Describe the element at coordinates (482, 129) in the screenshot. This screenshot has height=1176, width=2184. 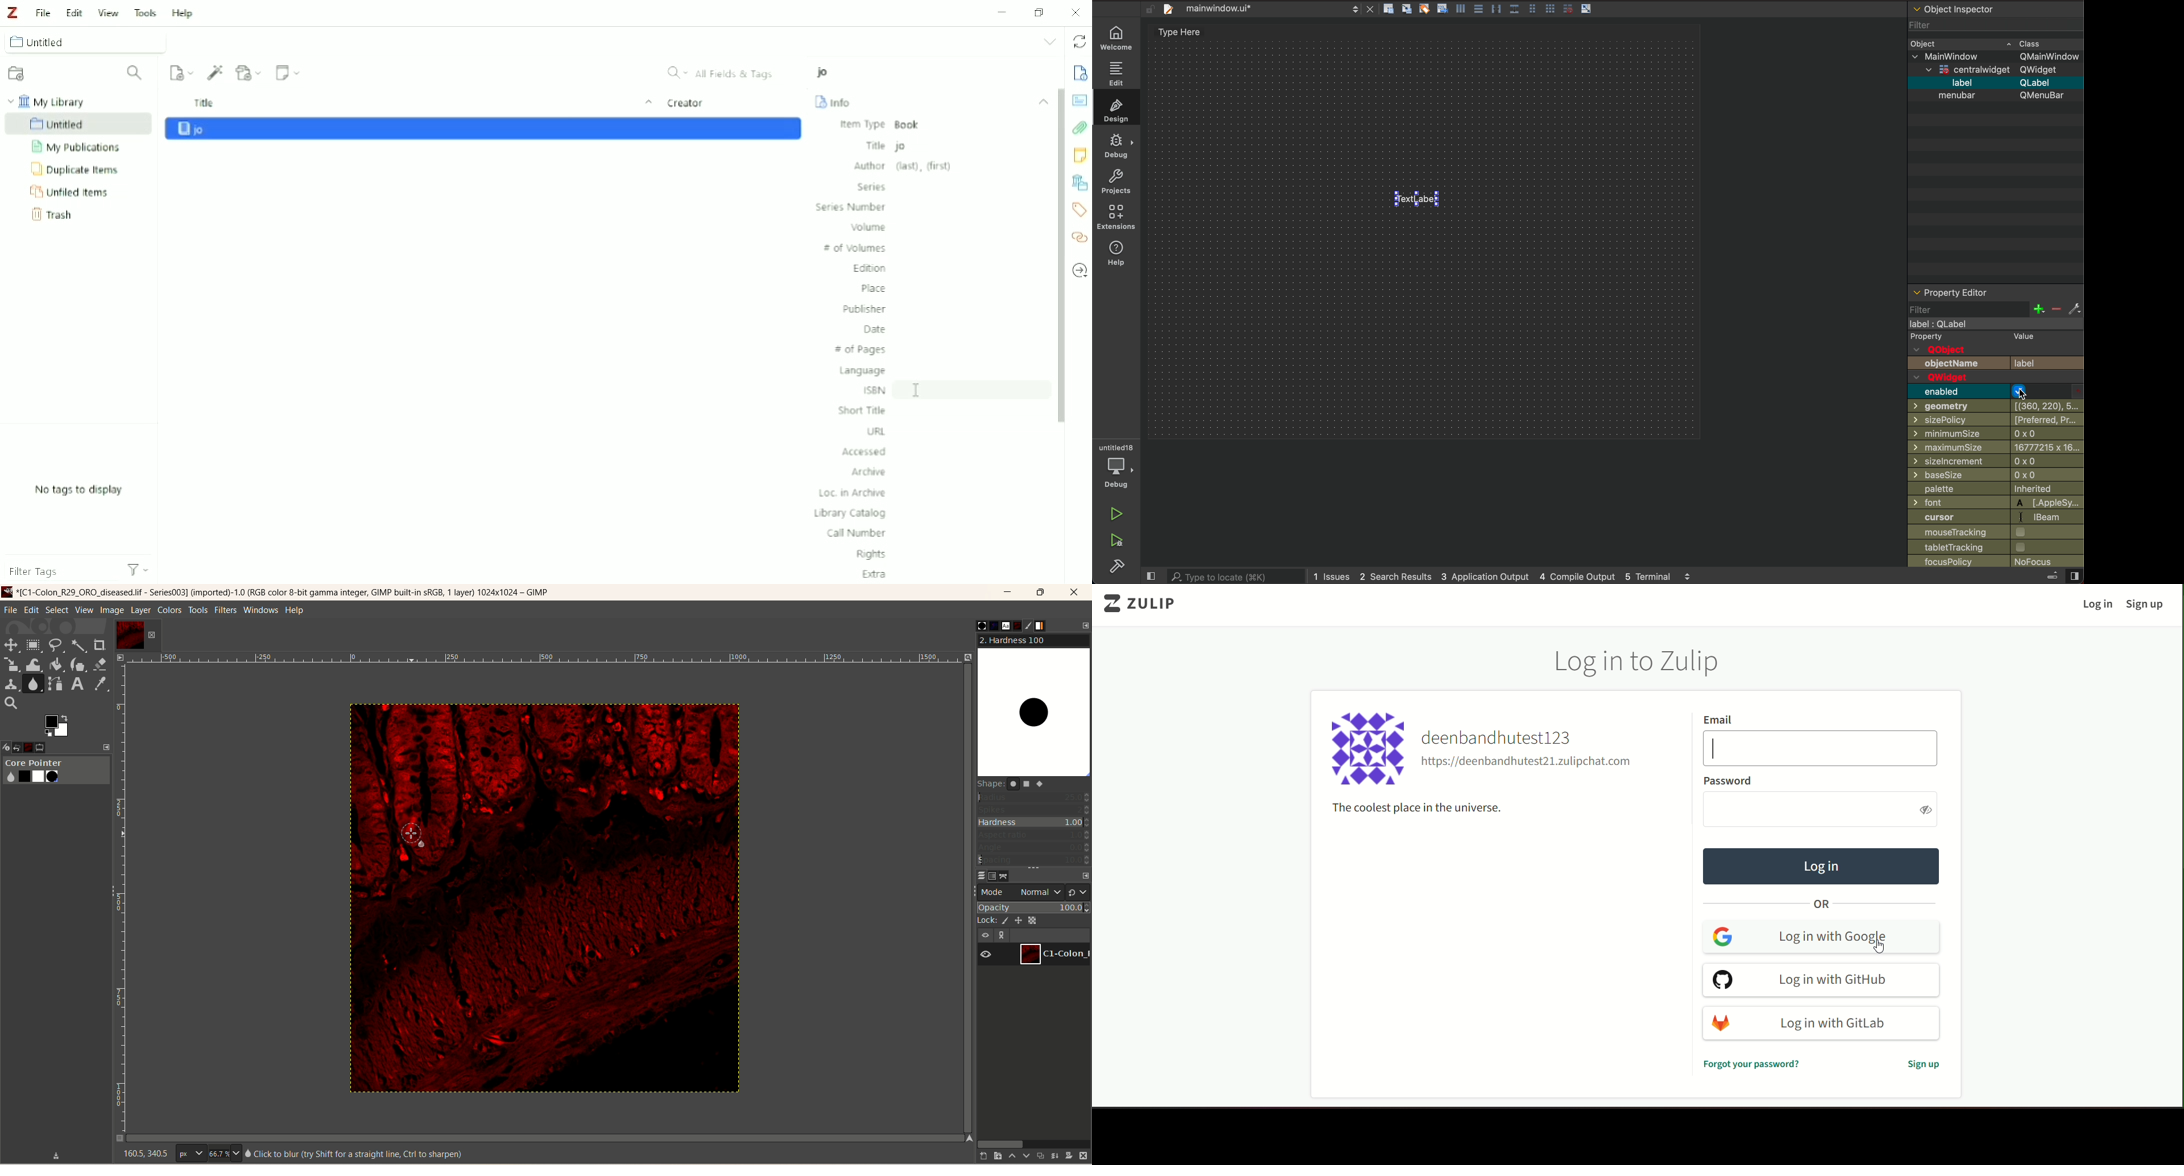
I see `jo` at that location.